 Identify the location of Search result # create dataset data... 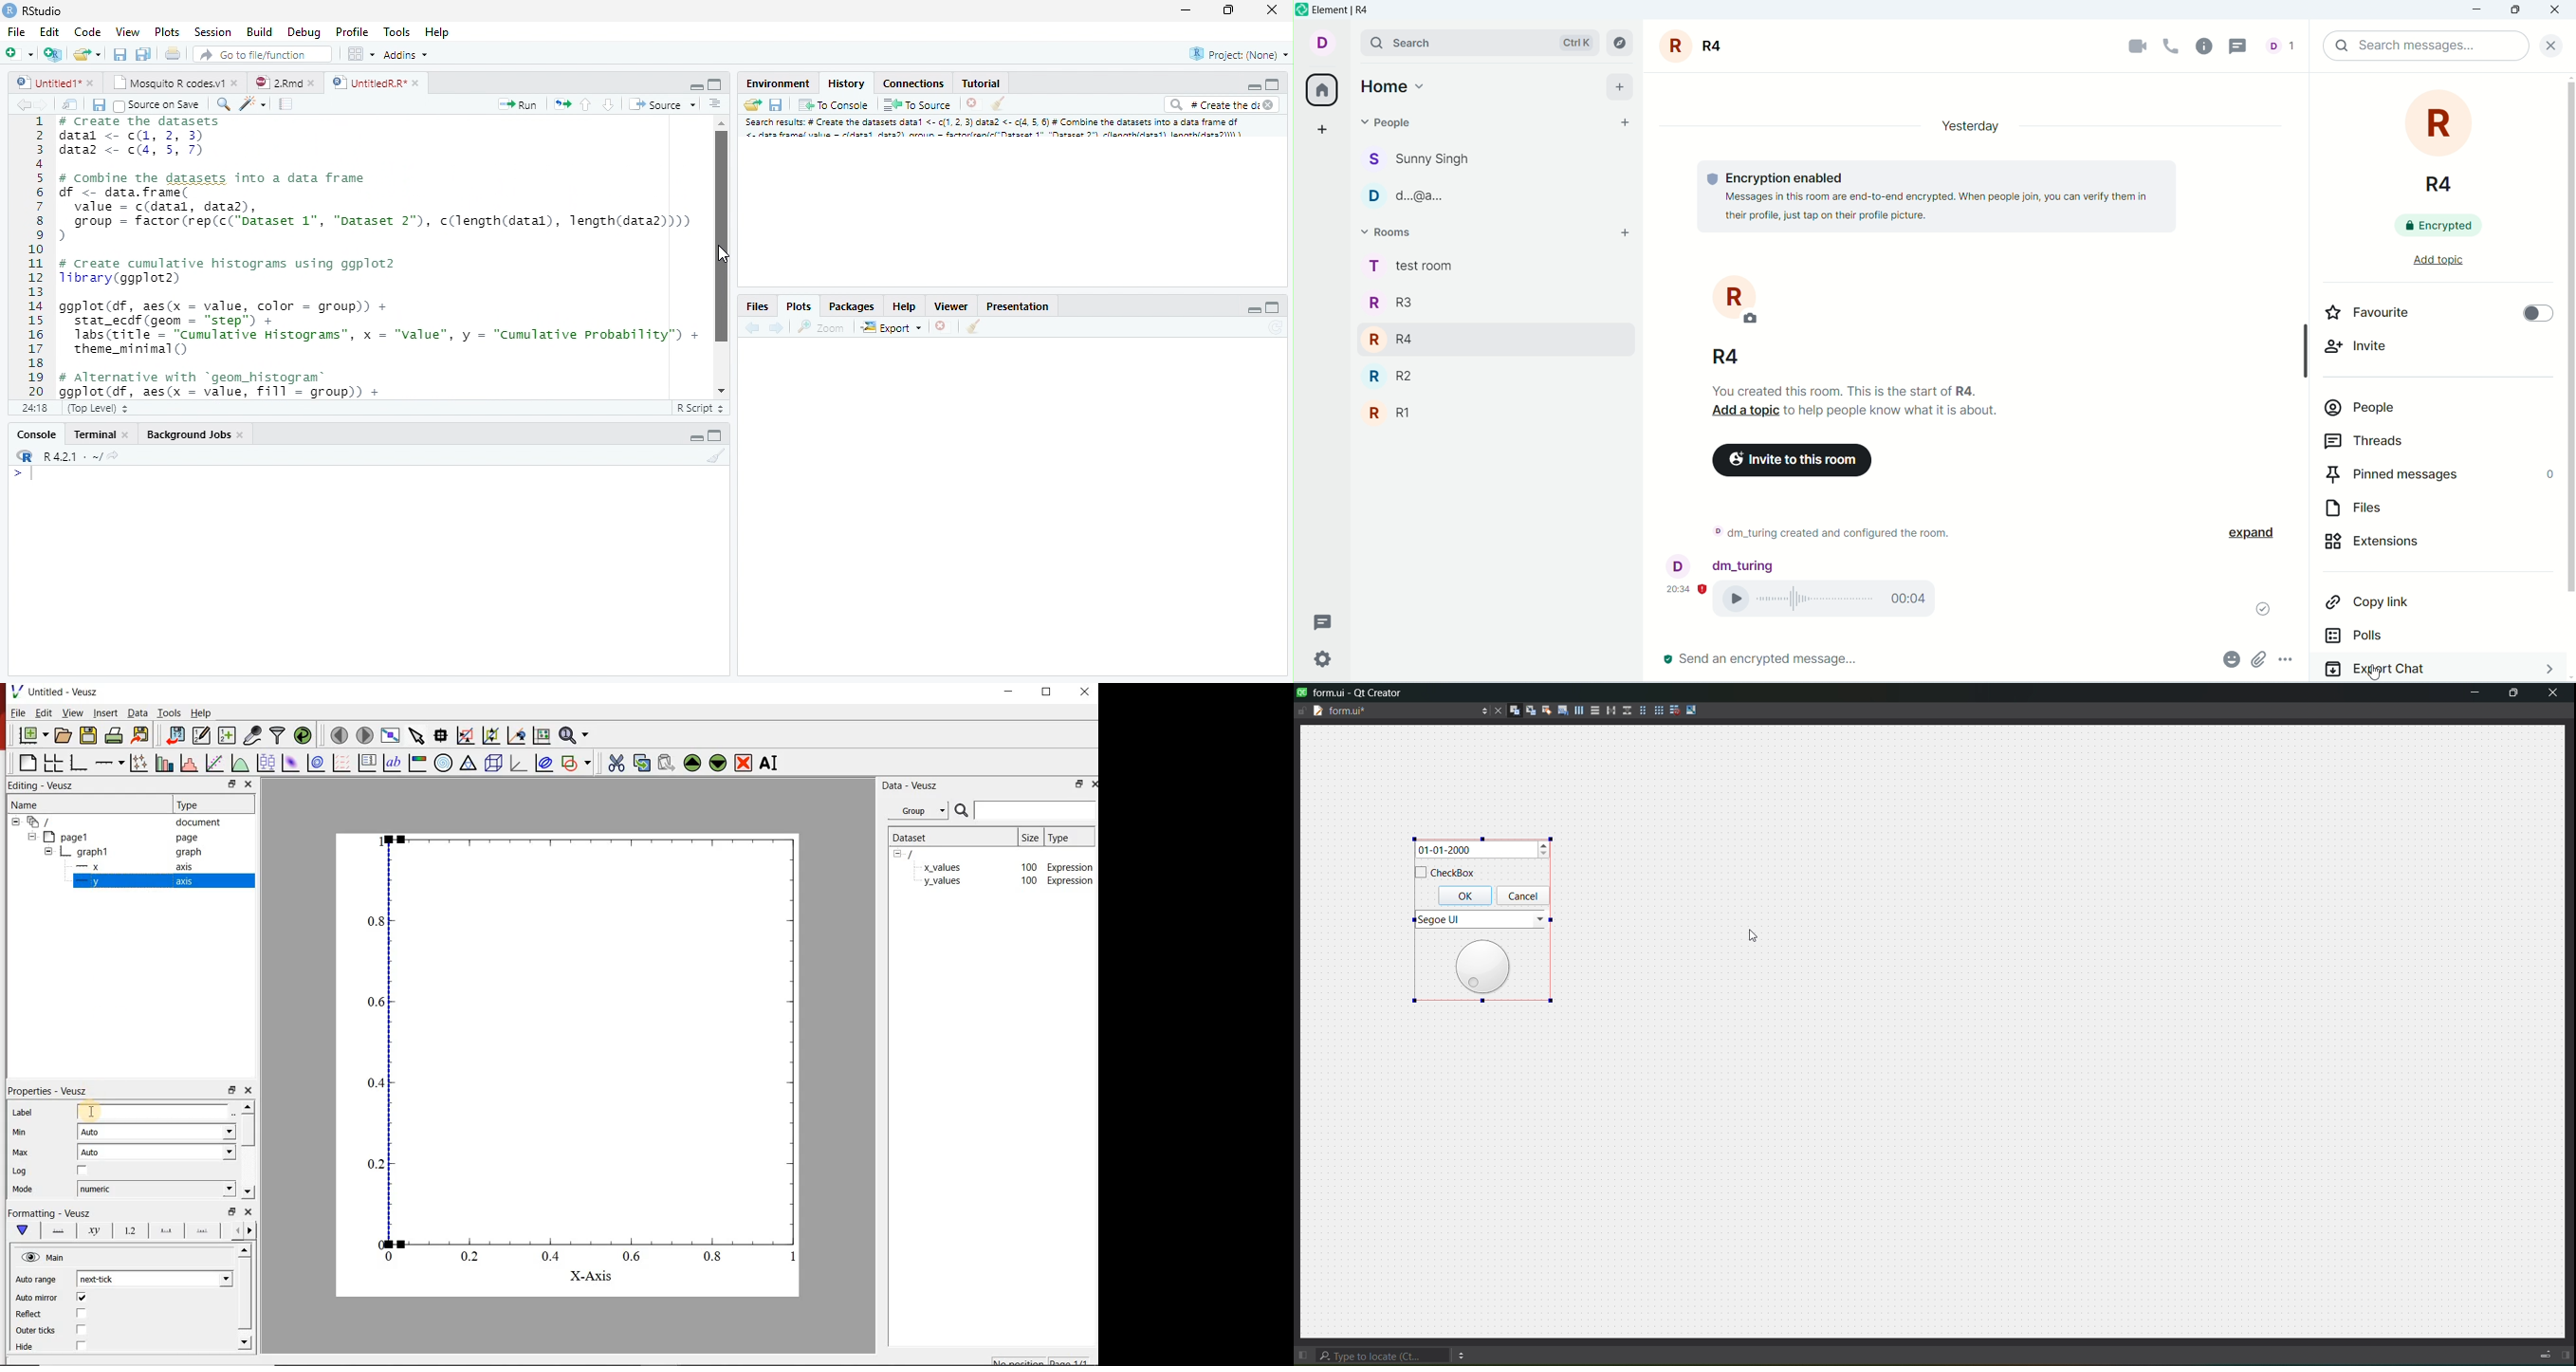
(998, 130).